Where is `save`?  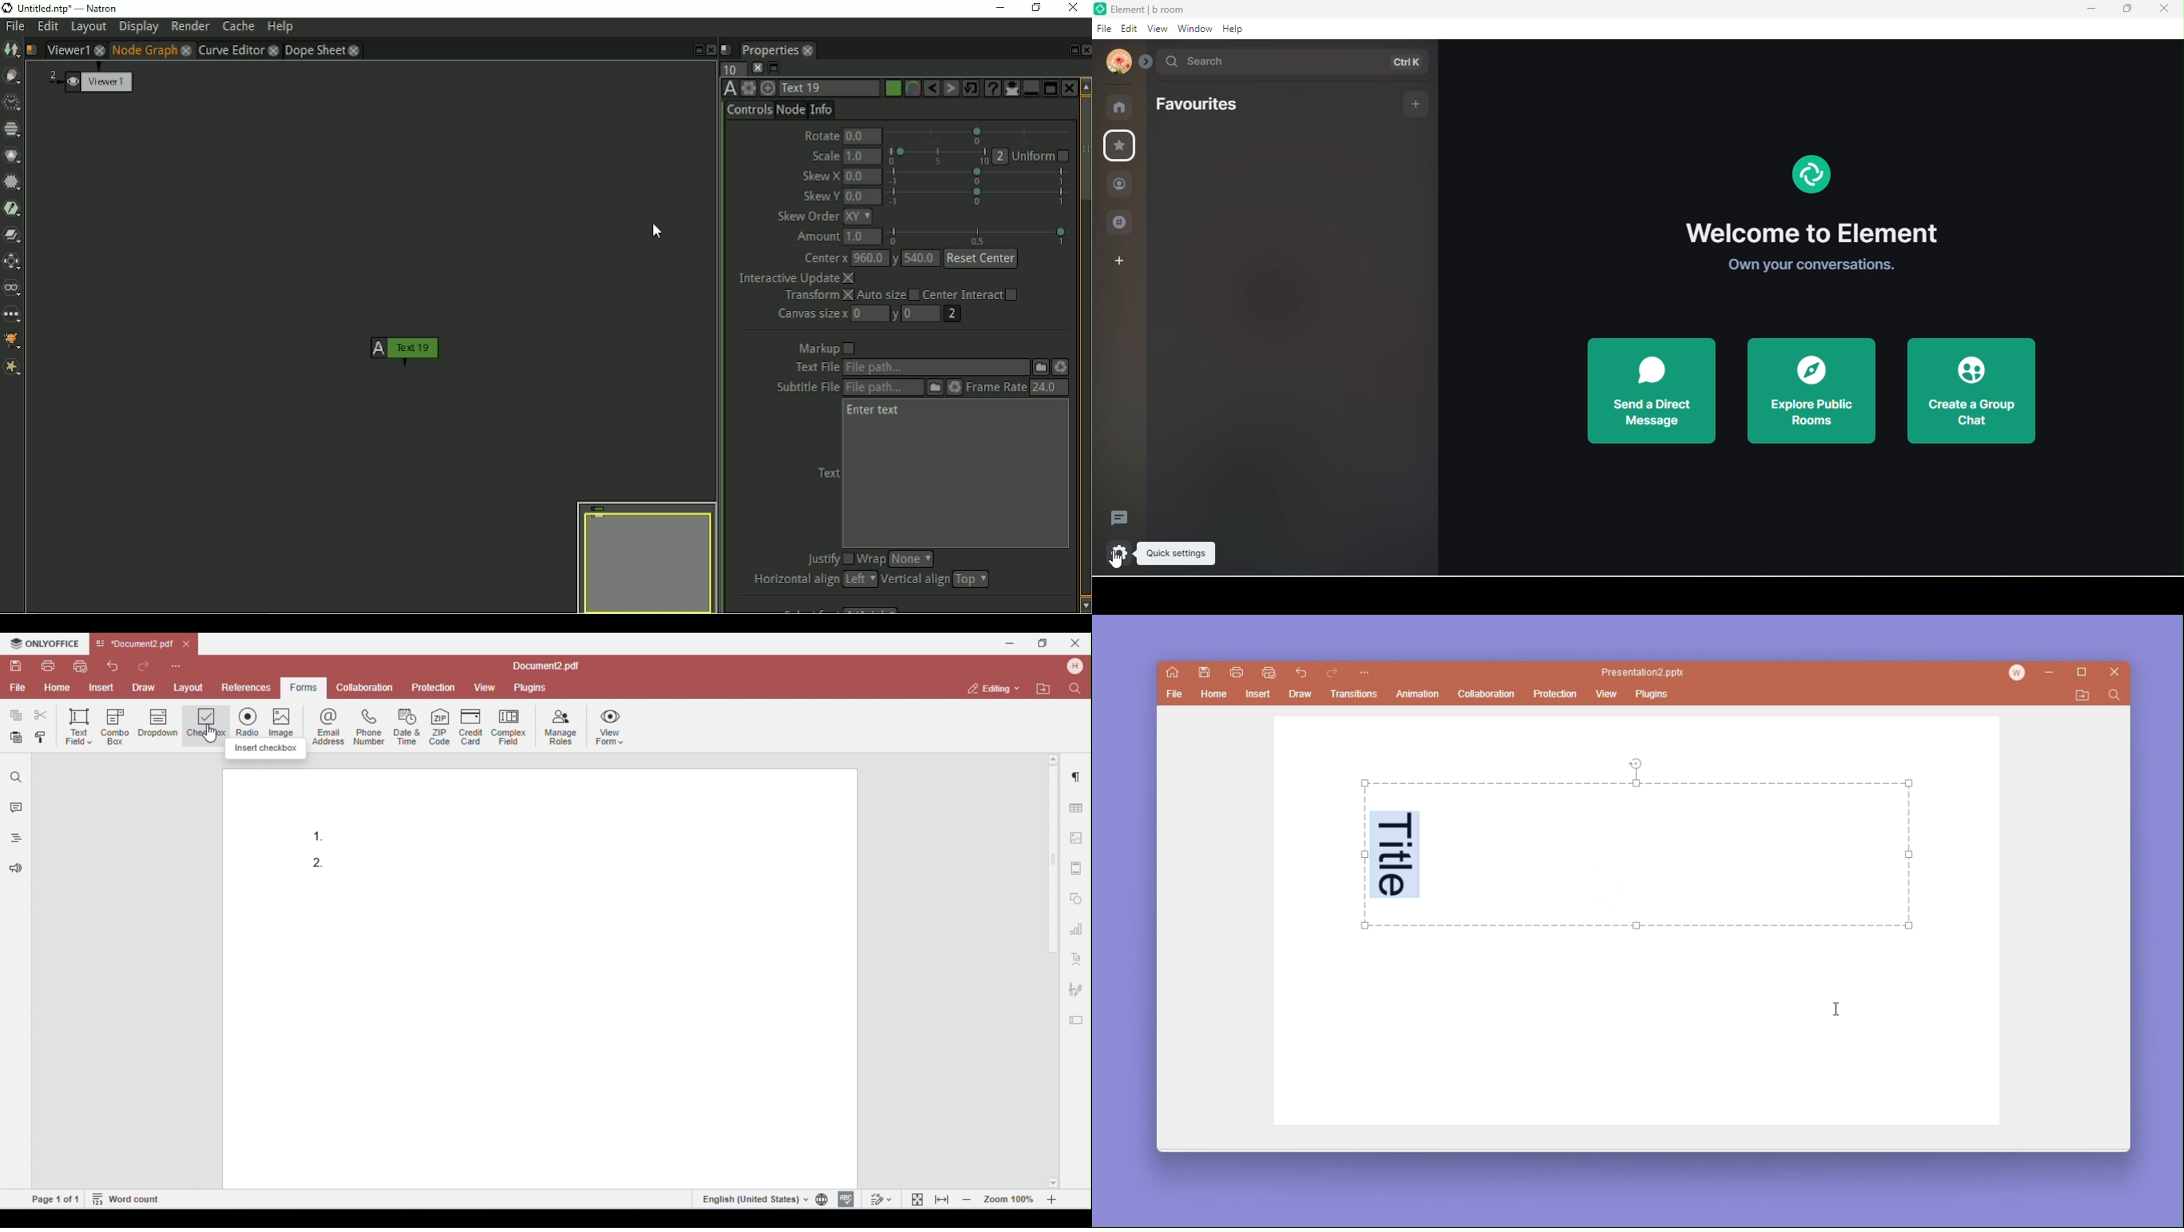 save is located at coordinates (1205, 673).